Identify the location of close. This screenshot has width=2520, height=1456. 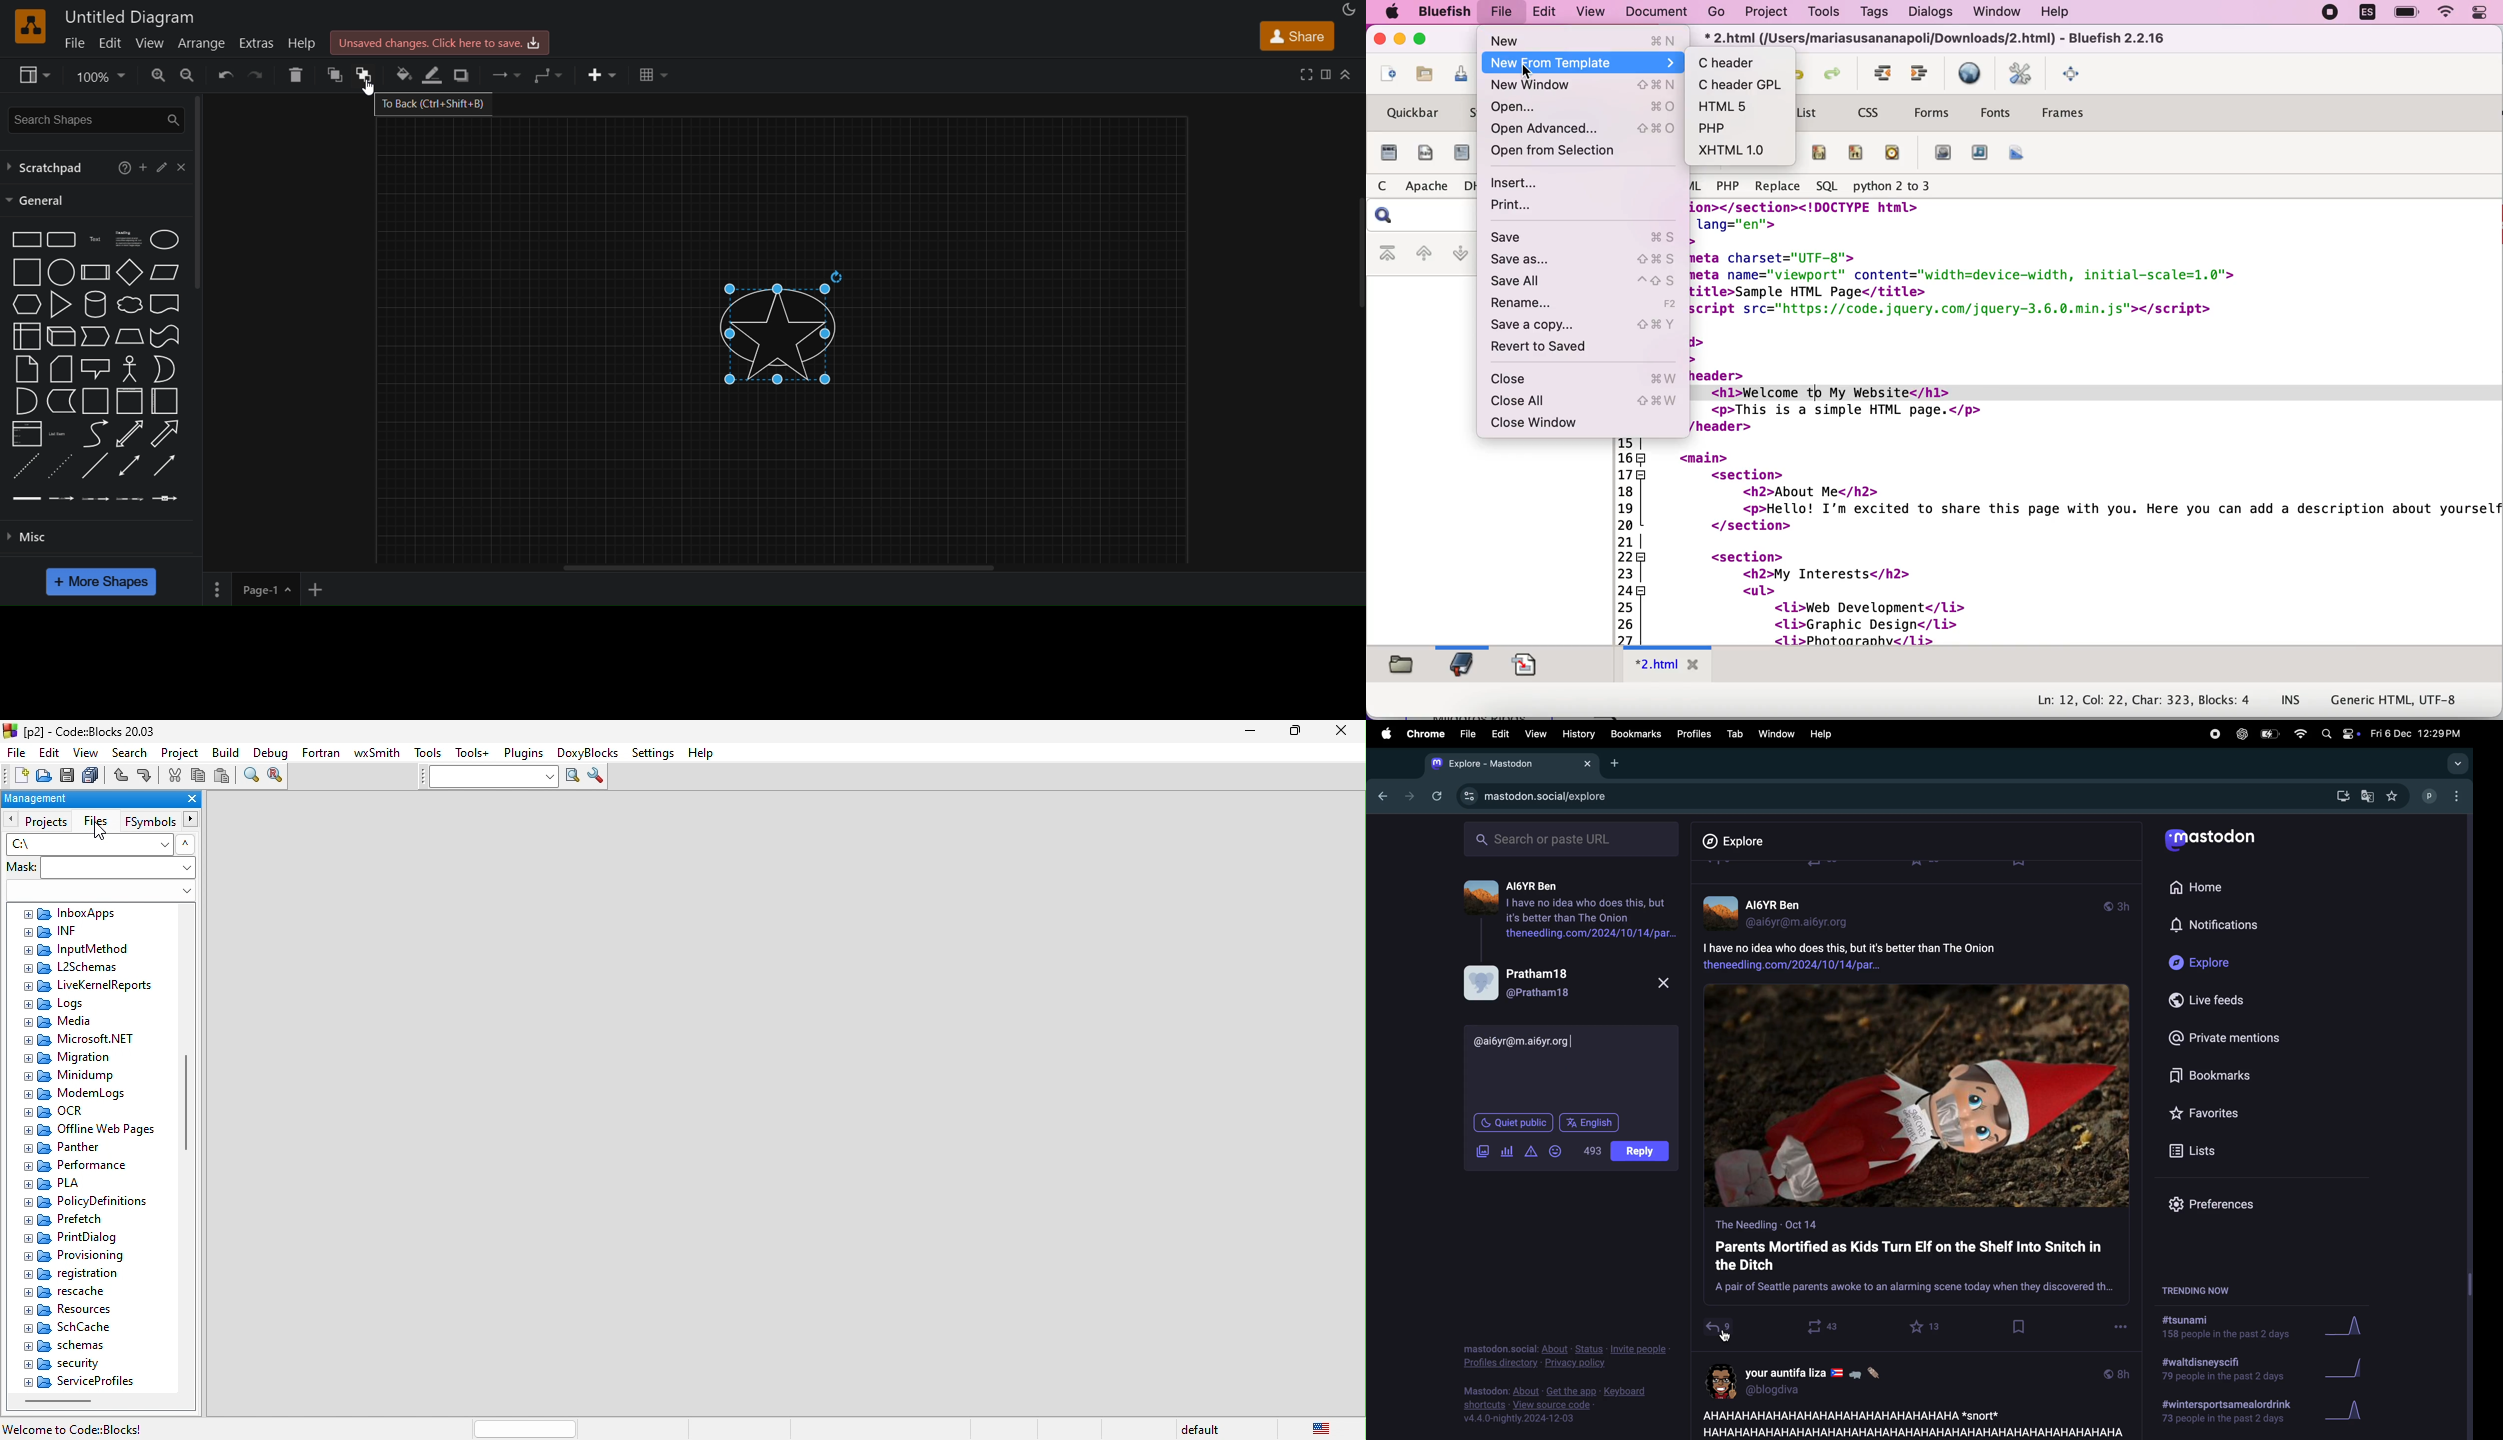
(185, 800).